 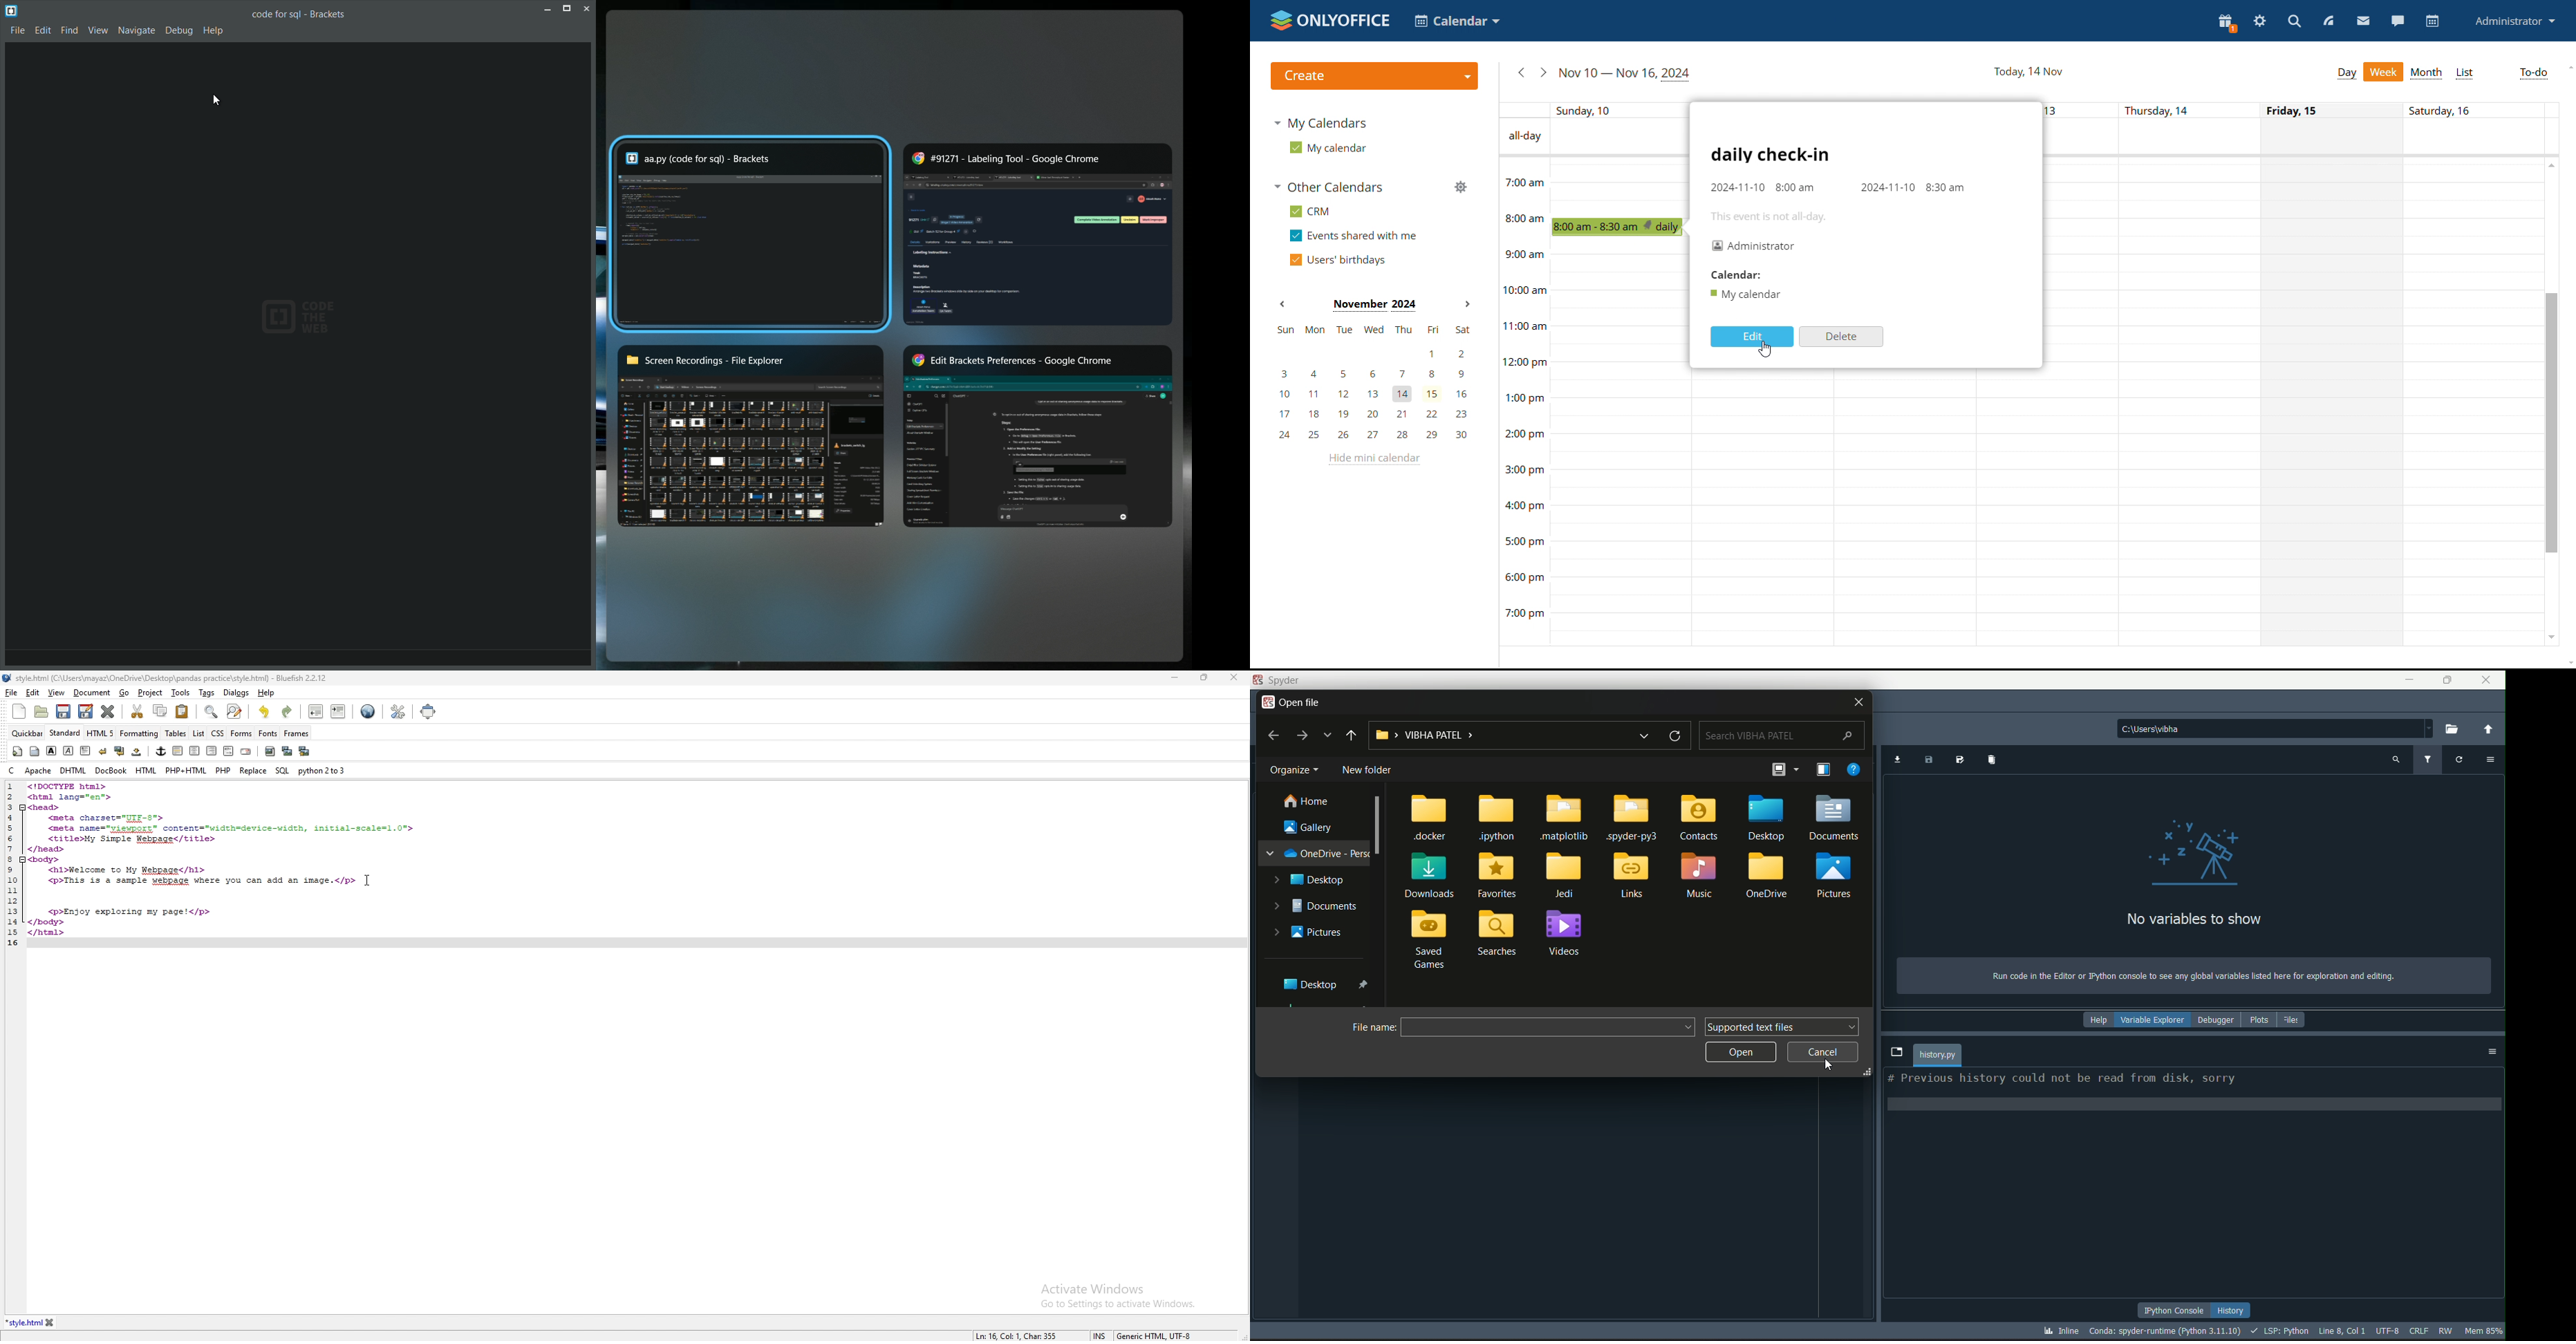 I want to click on file path, so click(x=1551, y=1028).